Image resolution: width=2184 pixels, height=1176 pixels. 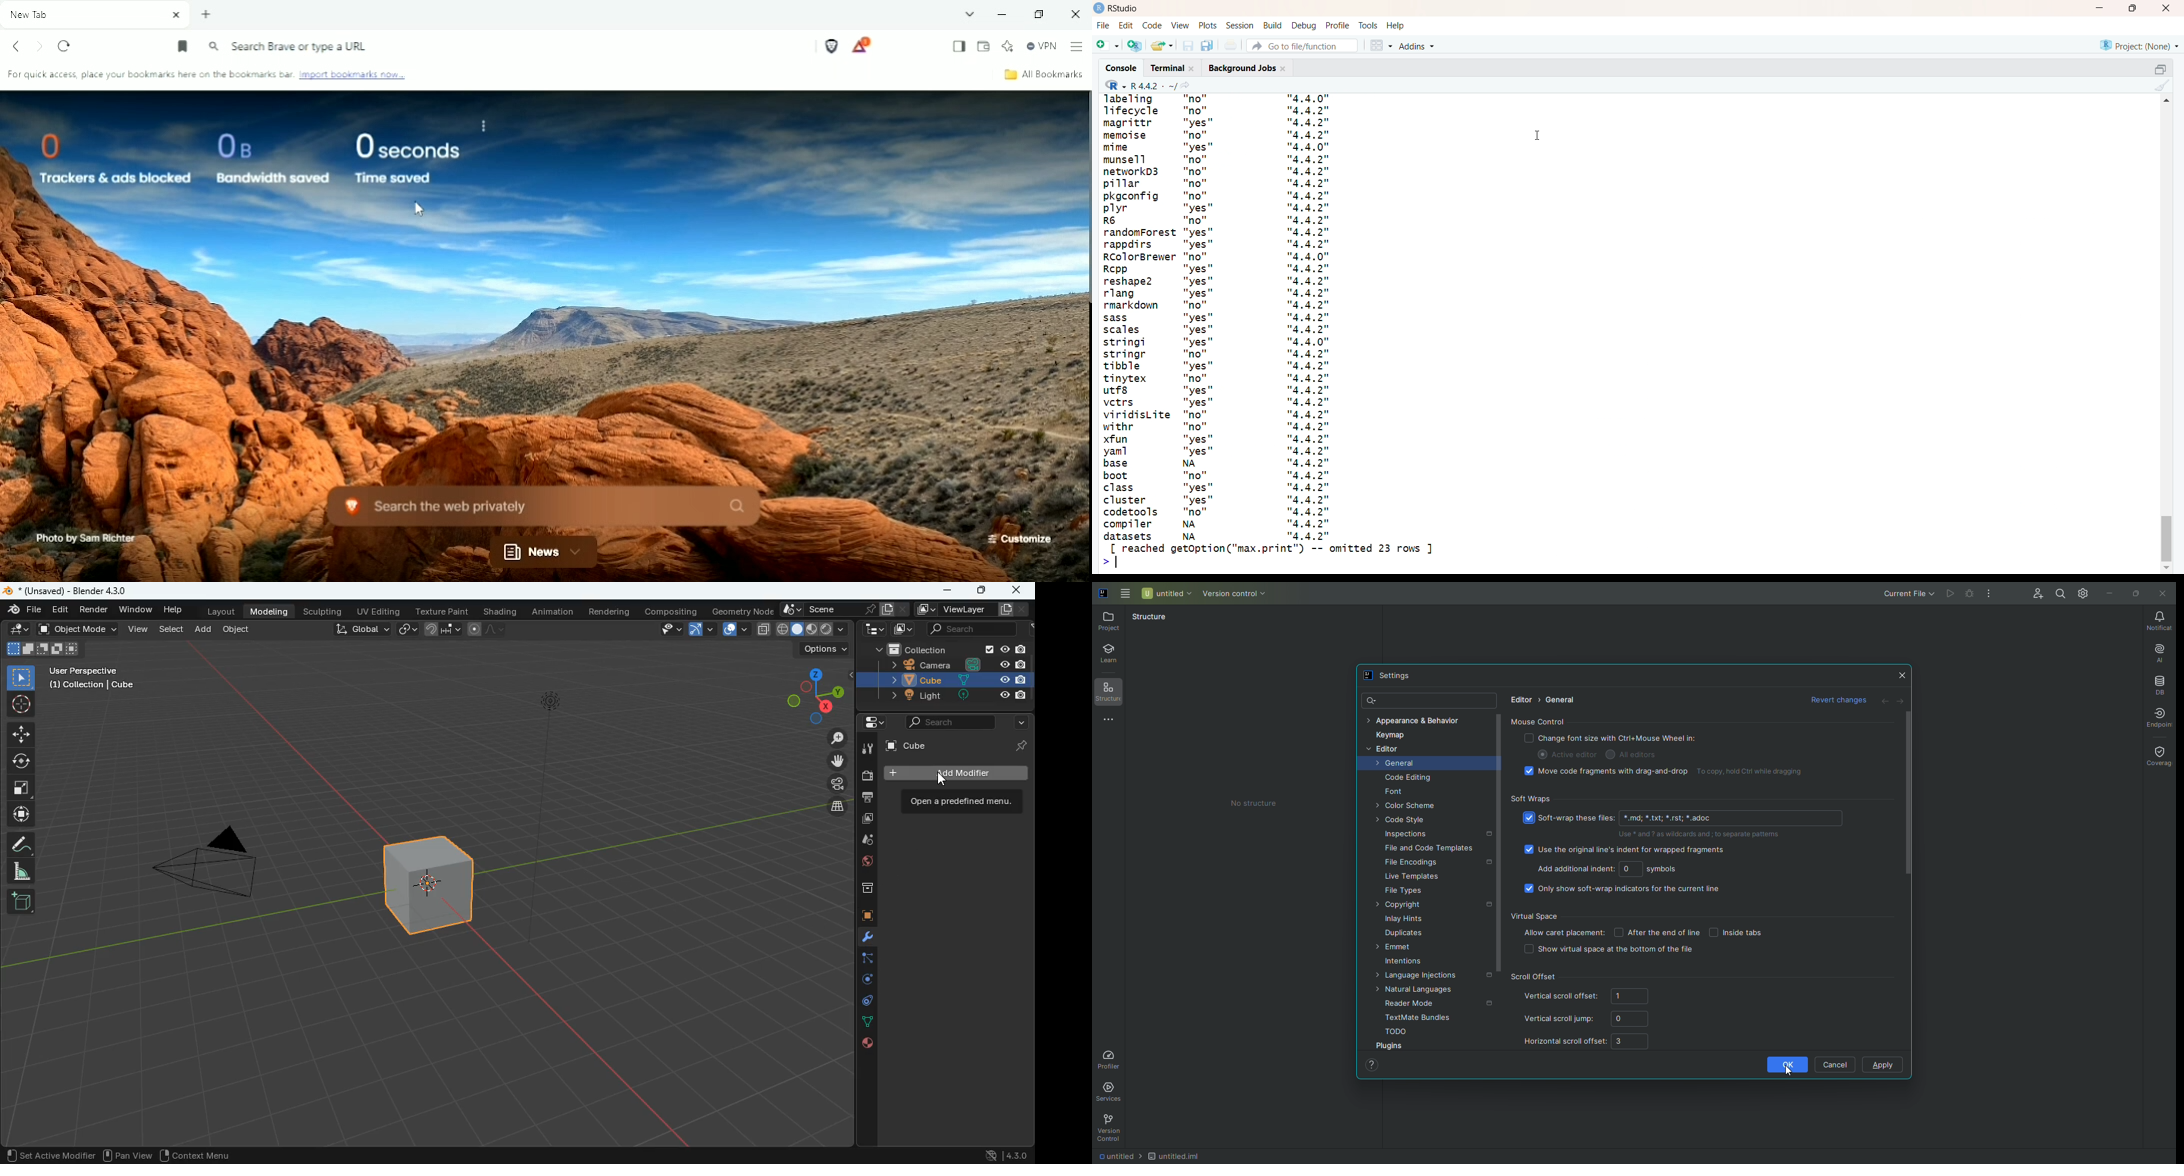 What do you see at coordinates (555, 612) in the screenshot?
I see `animation` at bounding box center [555, 612].